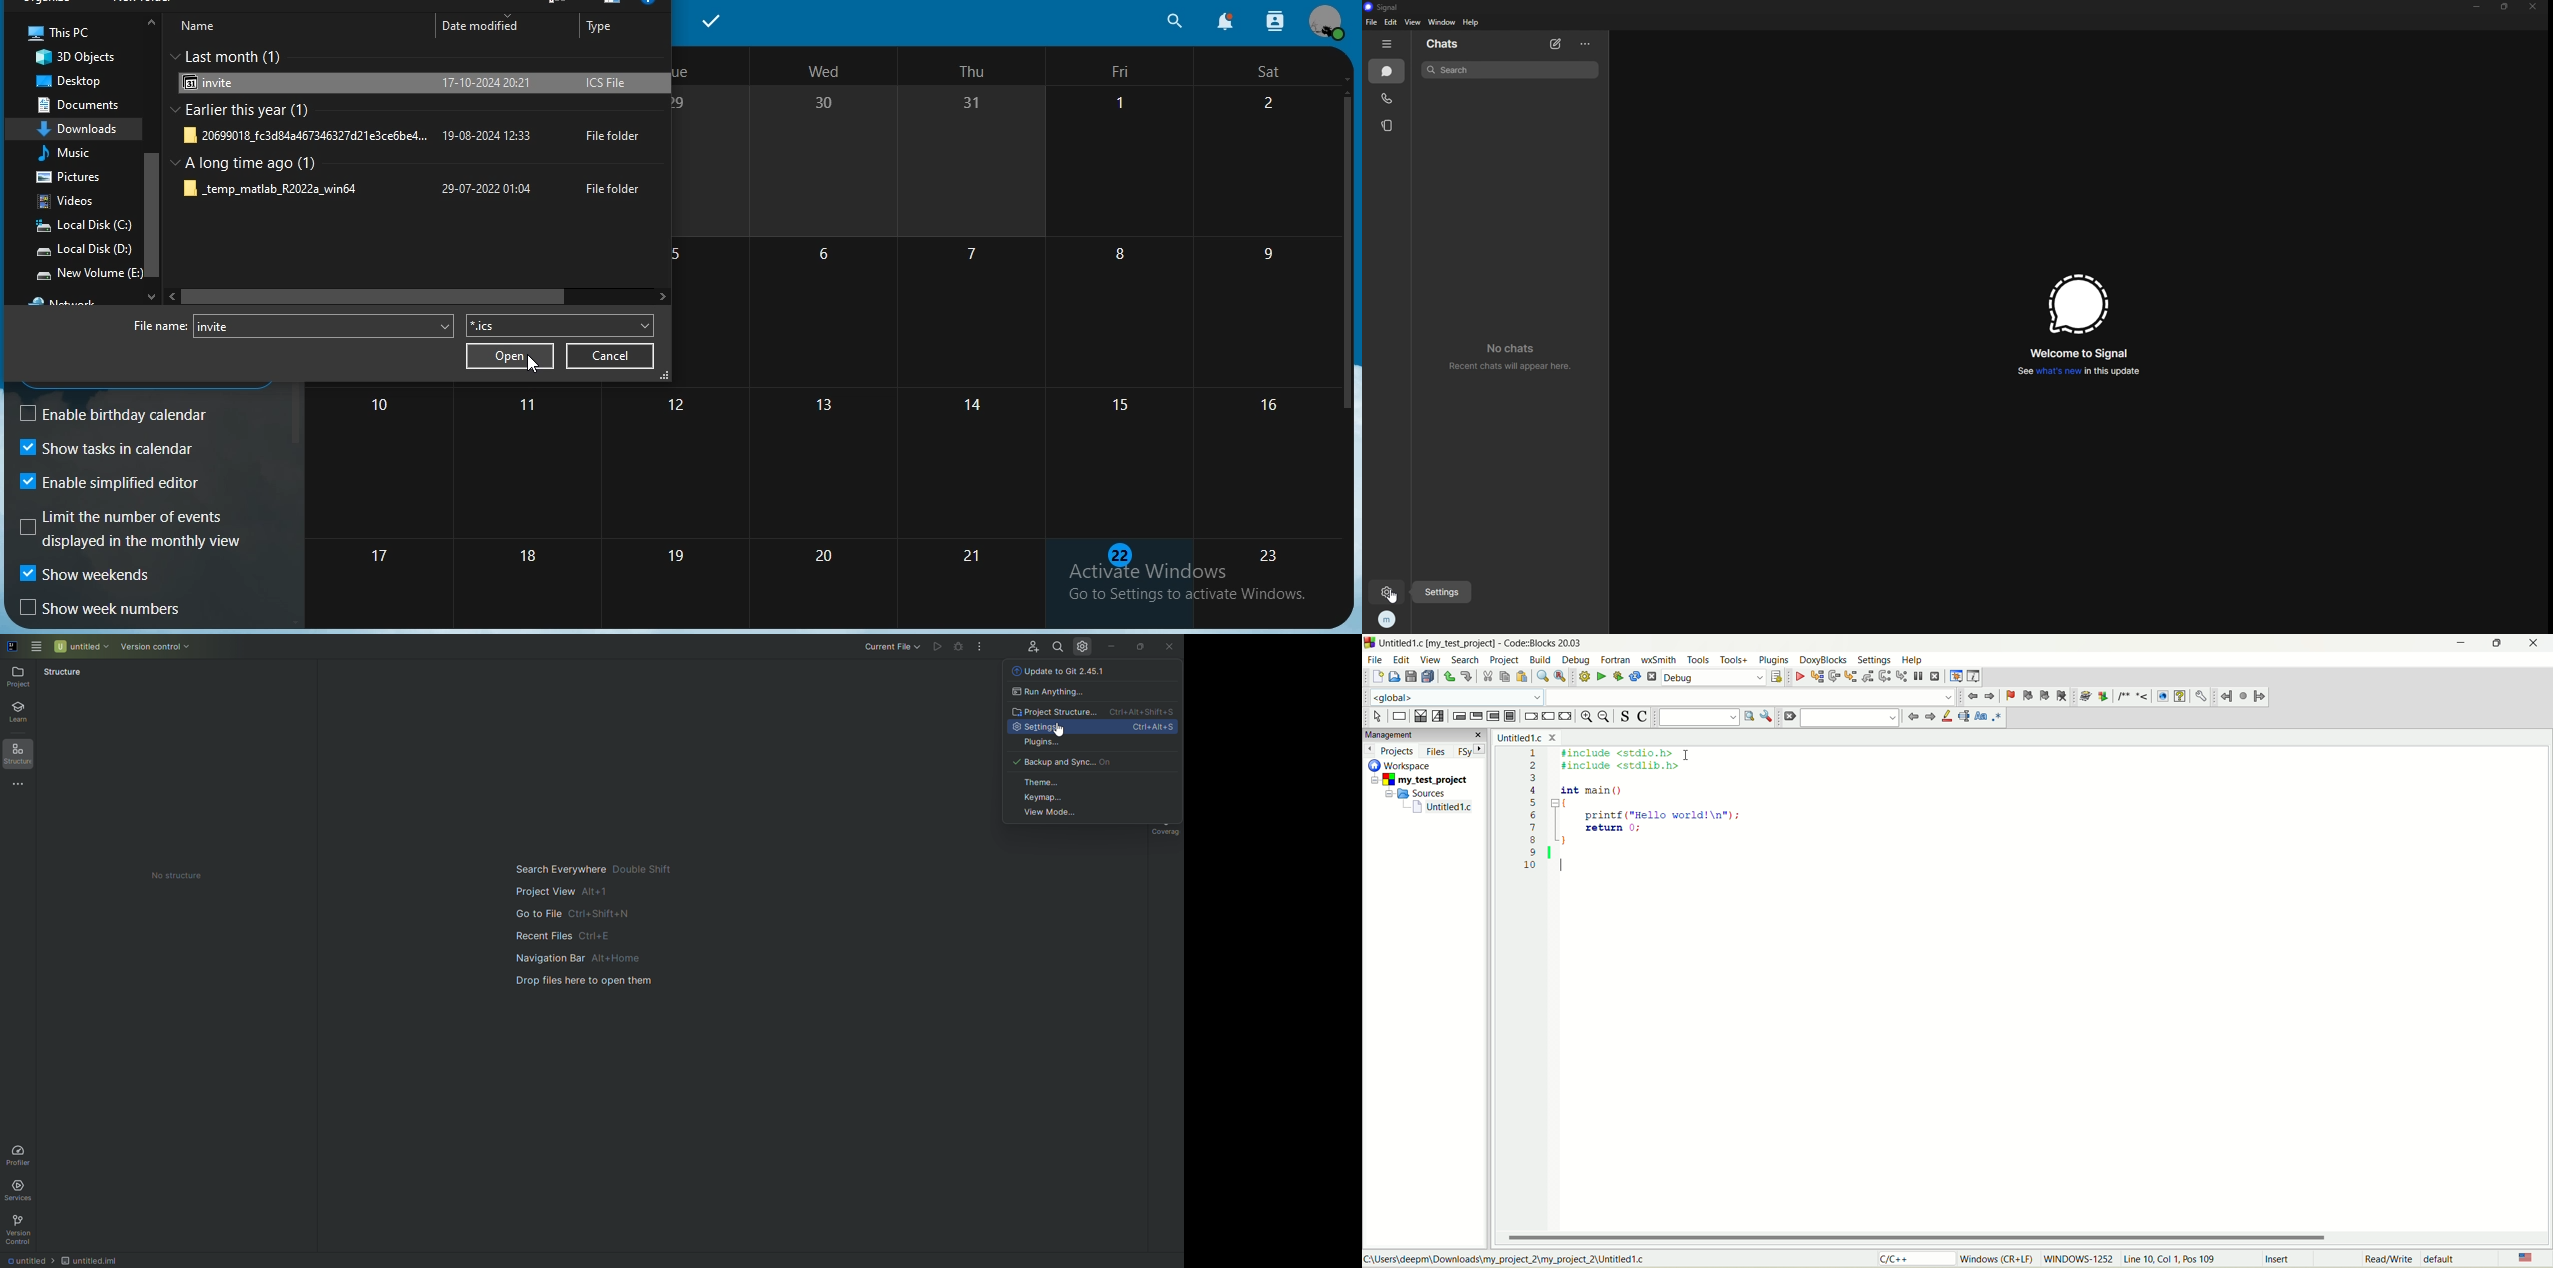  What do you see at coordinates (1997, 718) in the screenshot?
I see `regex` at bounding box center [1997, 718].